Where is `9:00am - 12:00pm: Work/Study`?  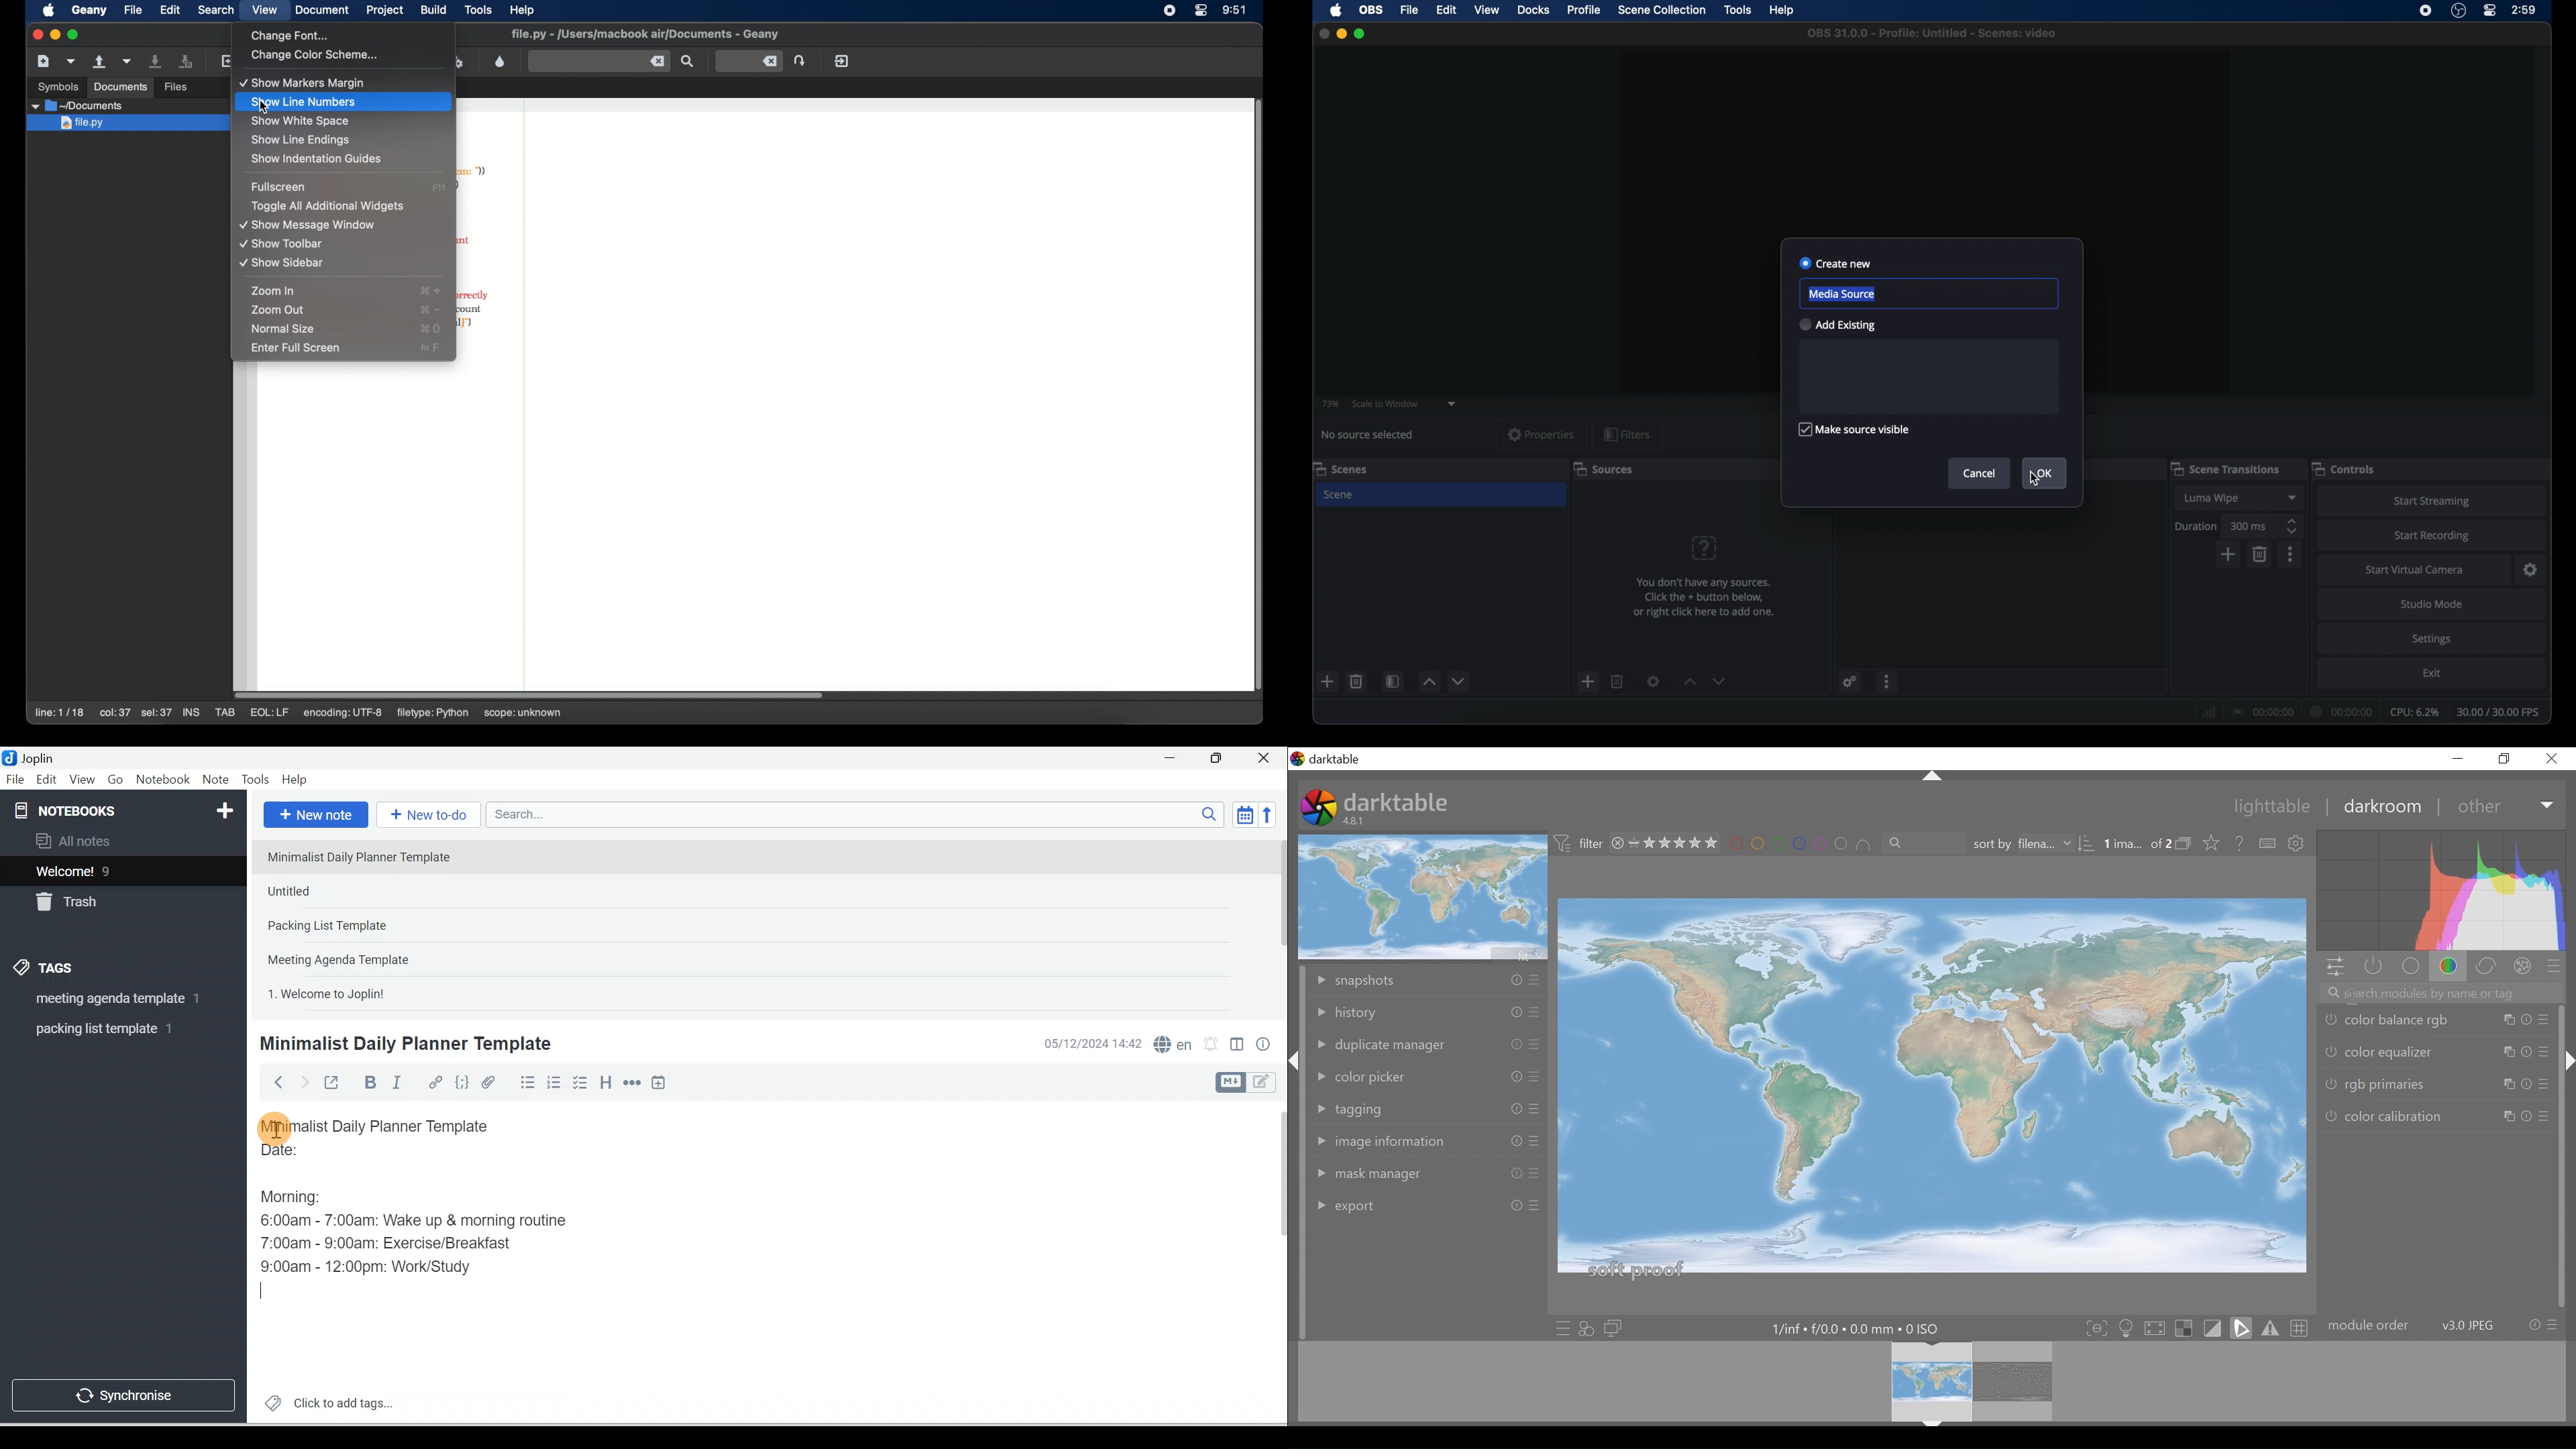
9:00am - 12:00pm: Work/Study is located at coordinates (371, 1267).